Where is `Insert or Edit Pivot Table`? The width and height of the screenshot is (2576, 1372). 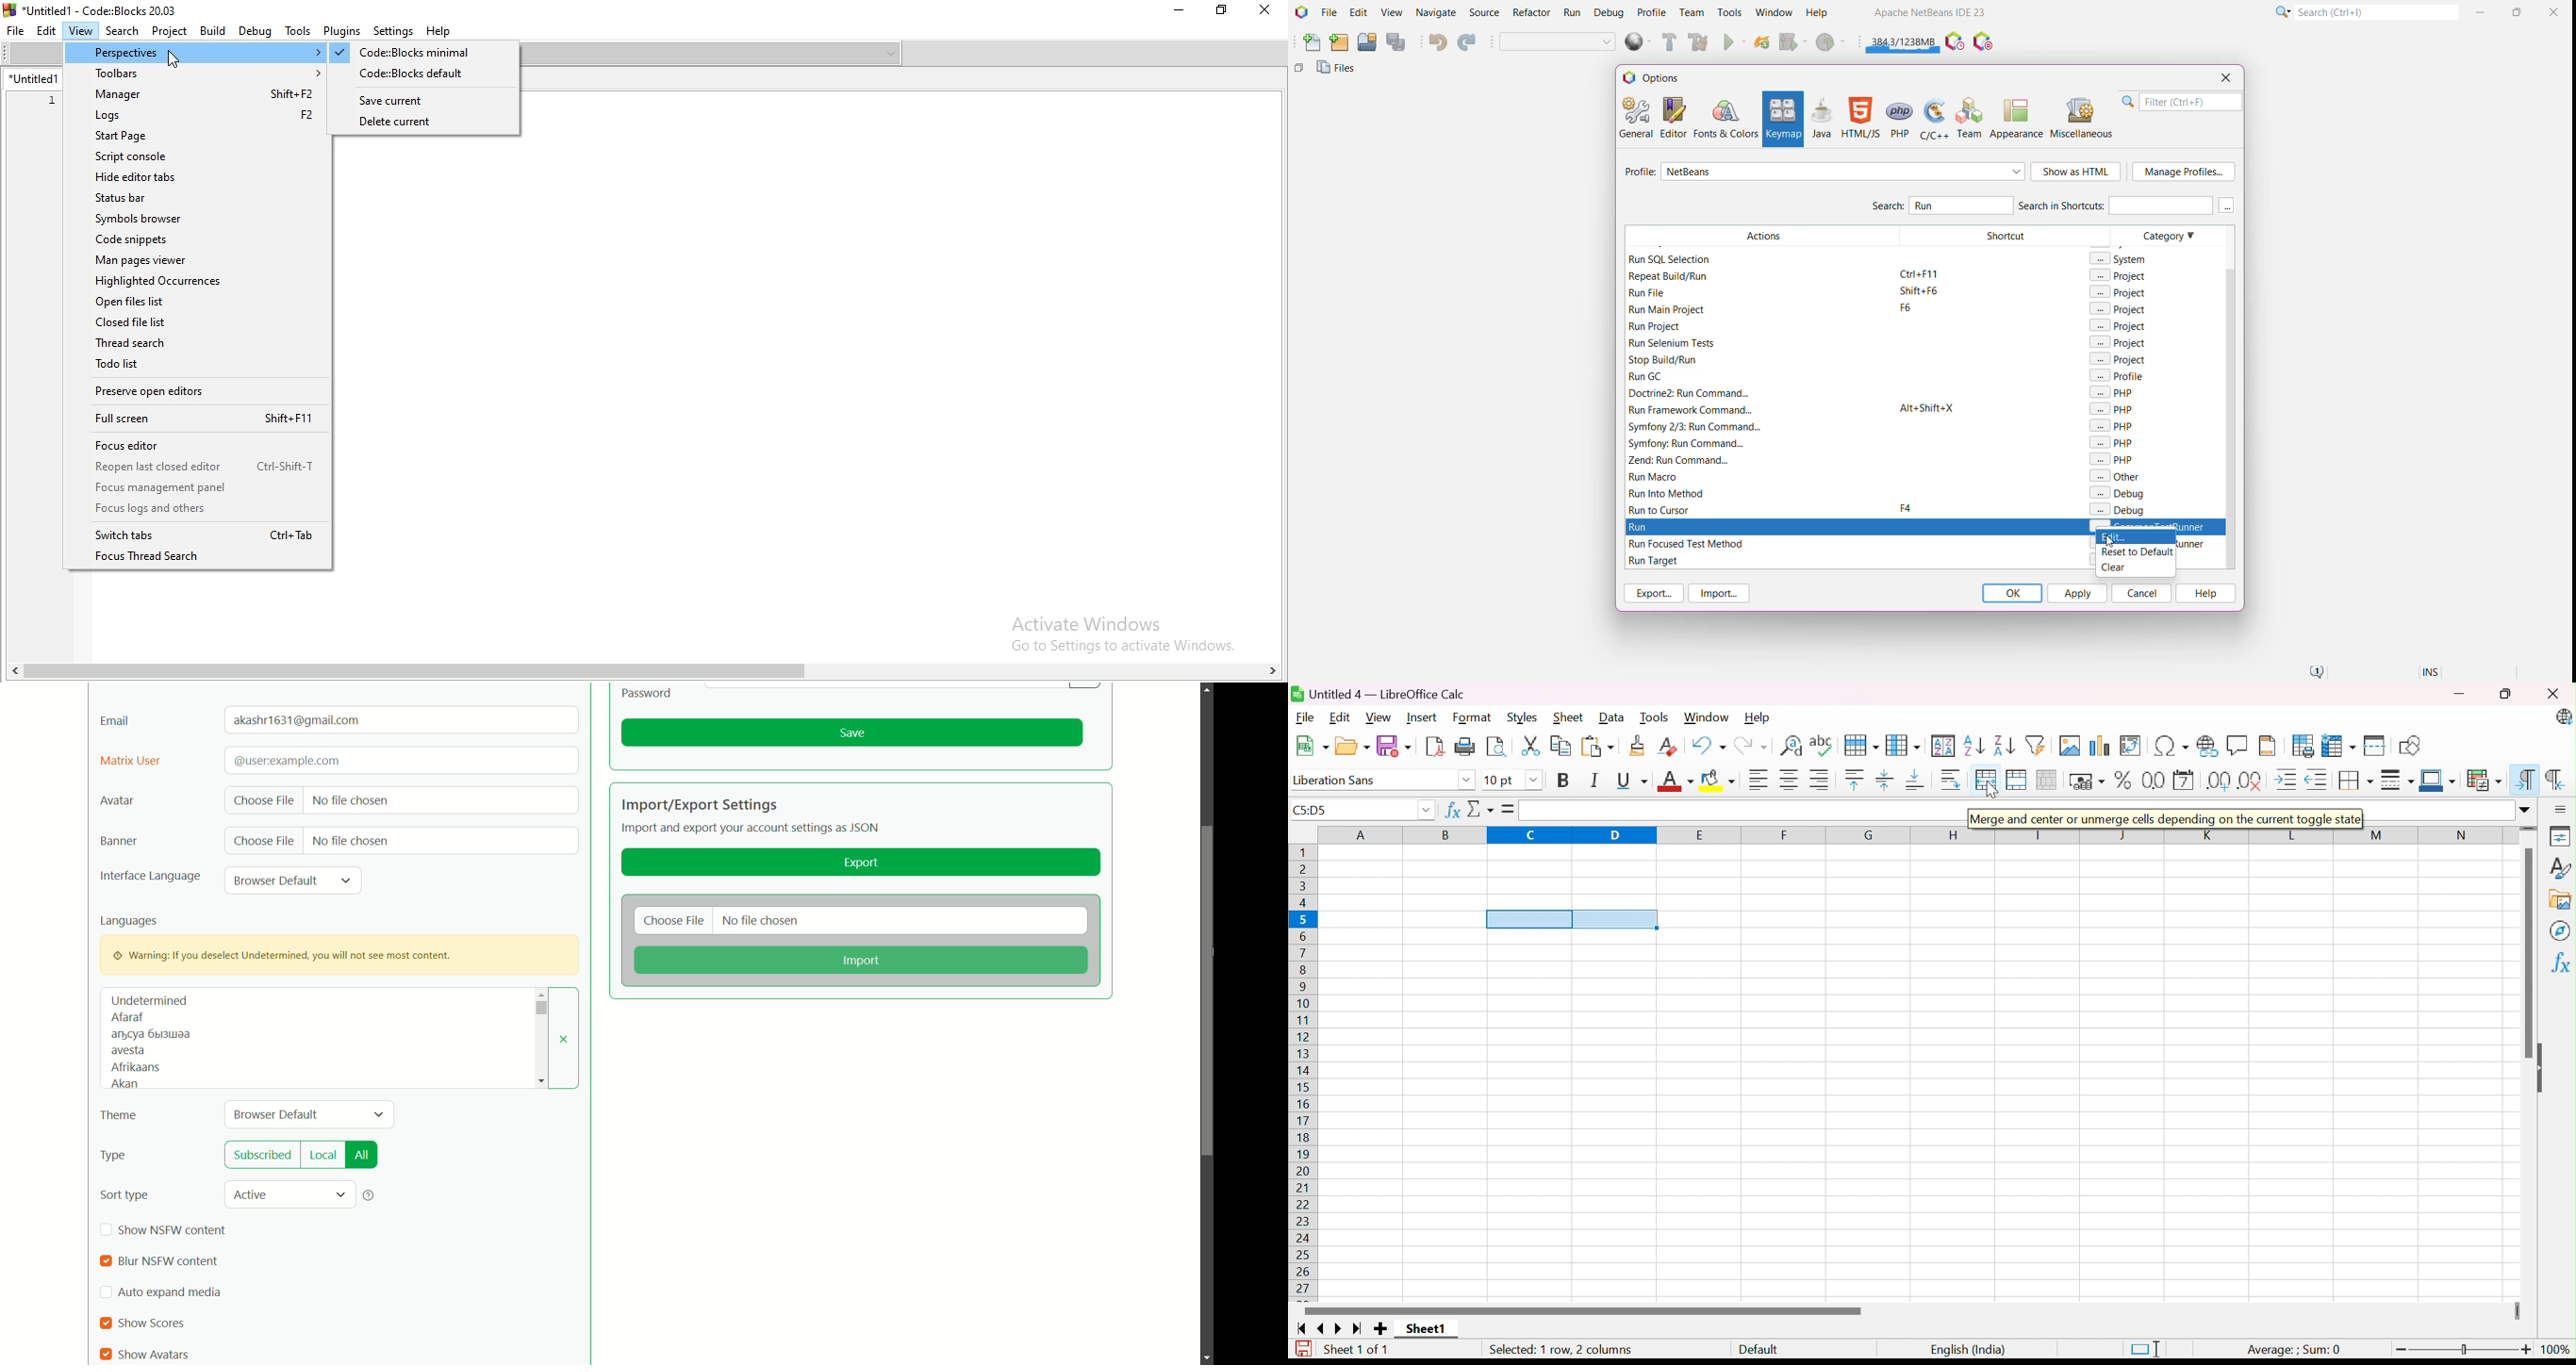
Insert or Edit Pivot Table is located at coordinates (2132, 746).